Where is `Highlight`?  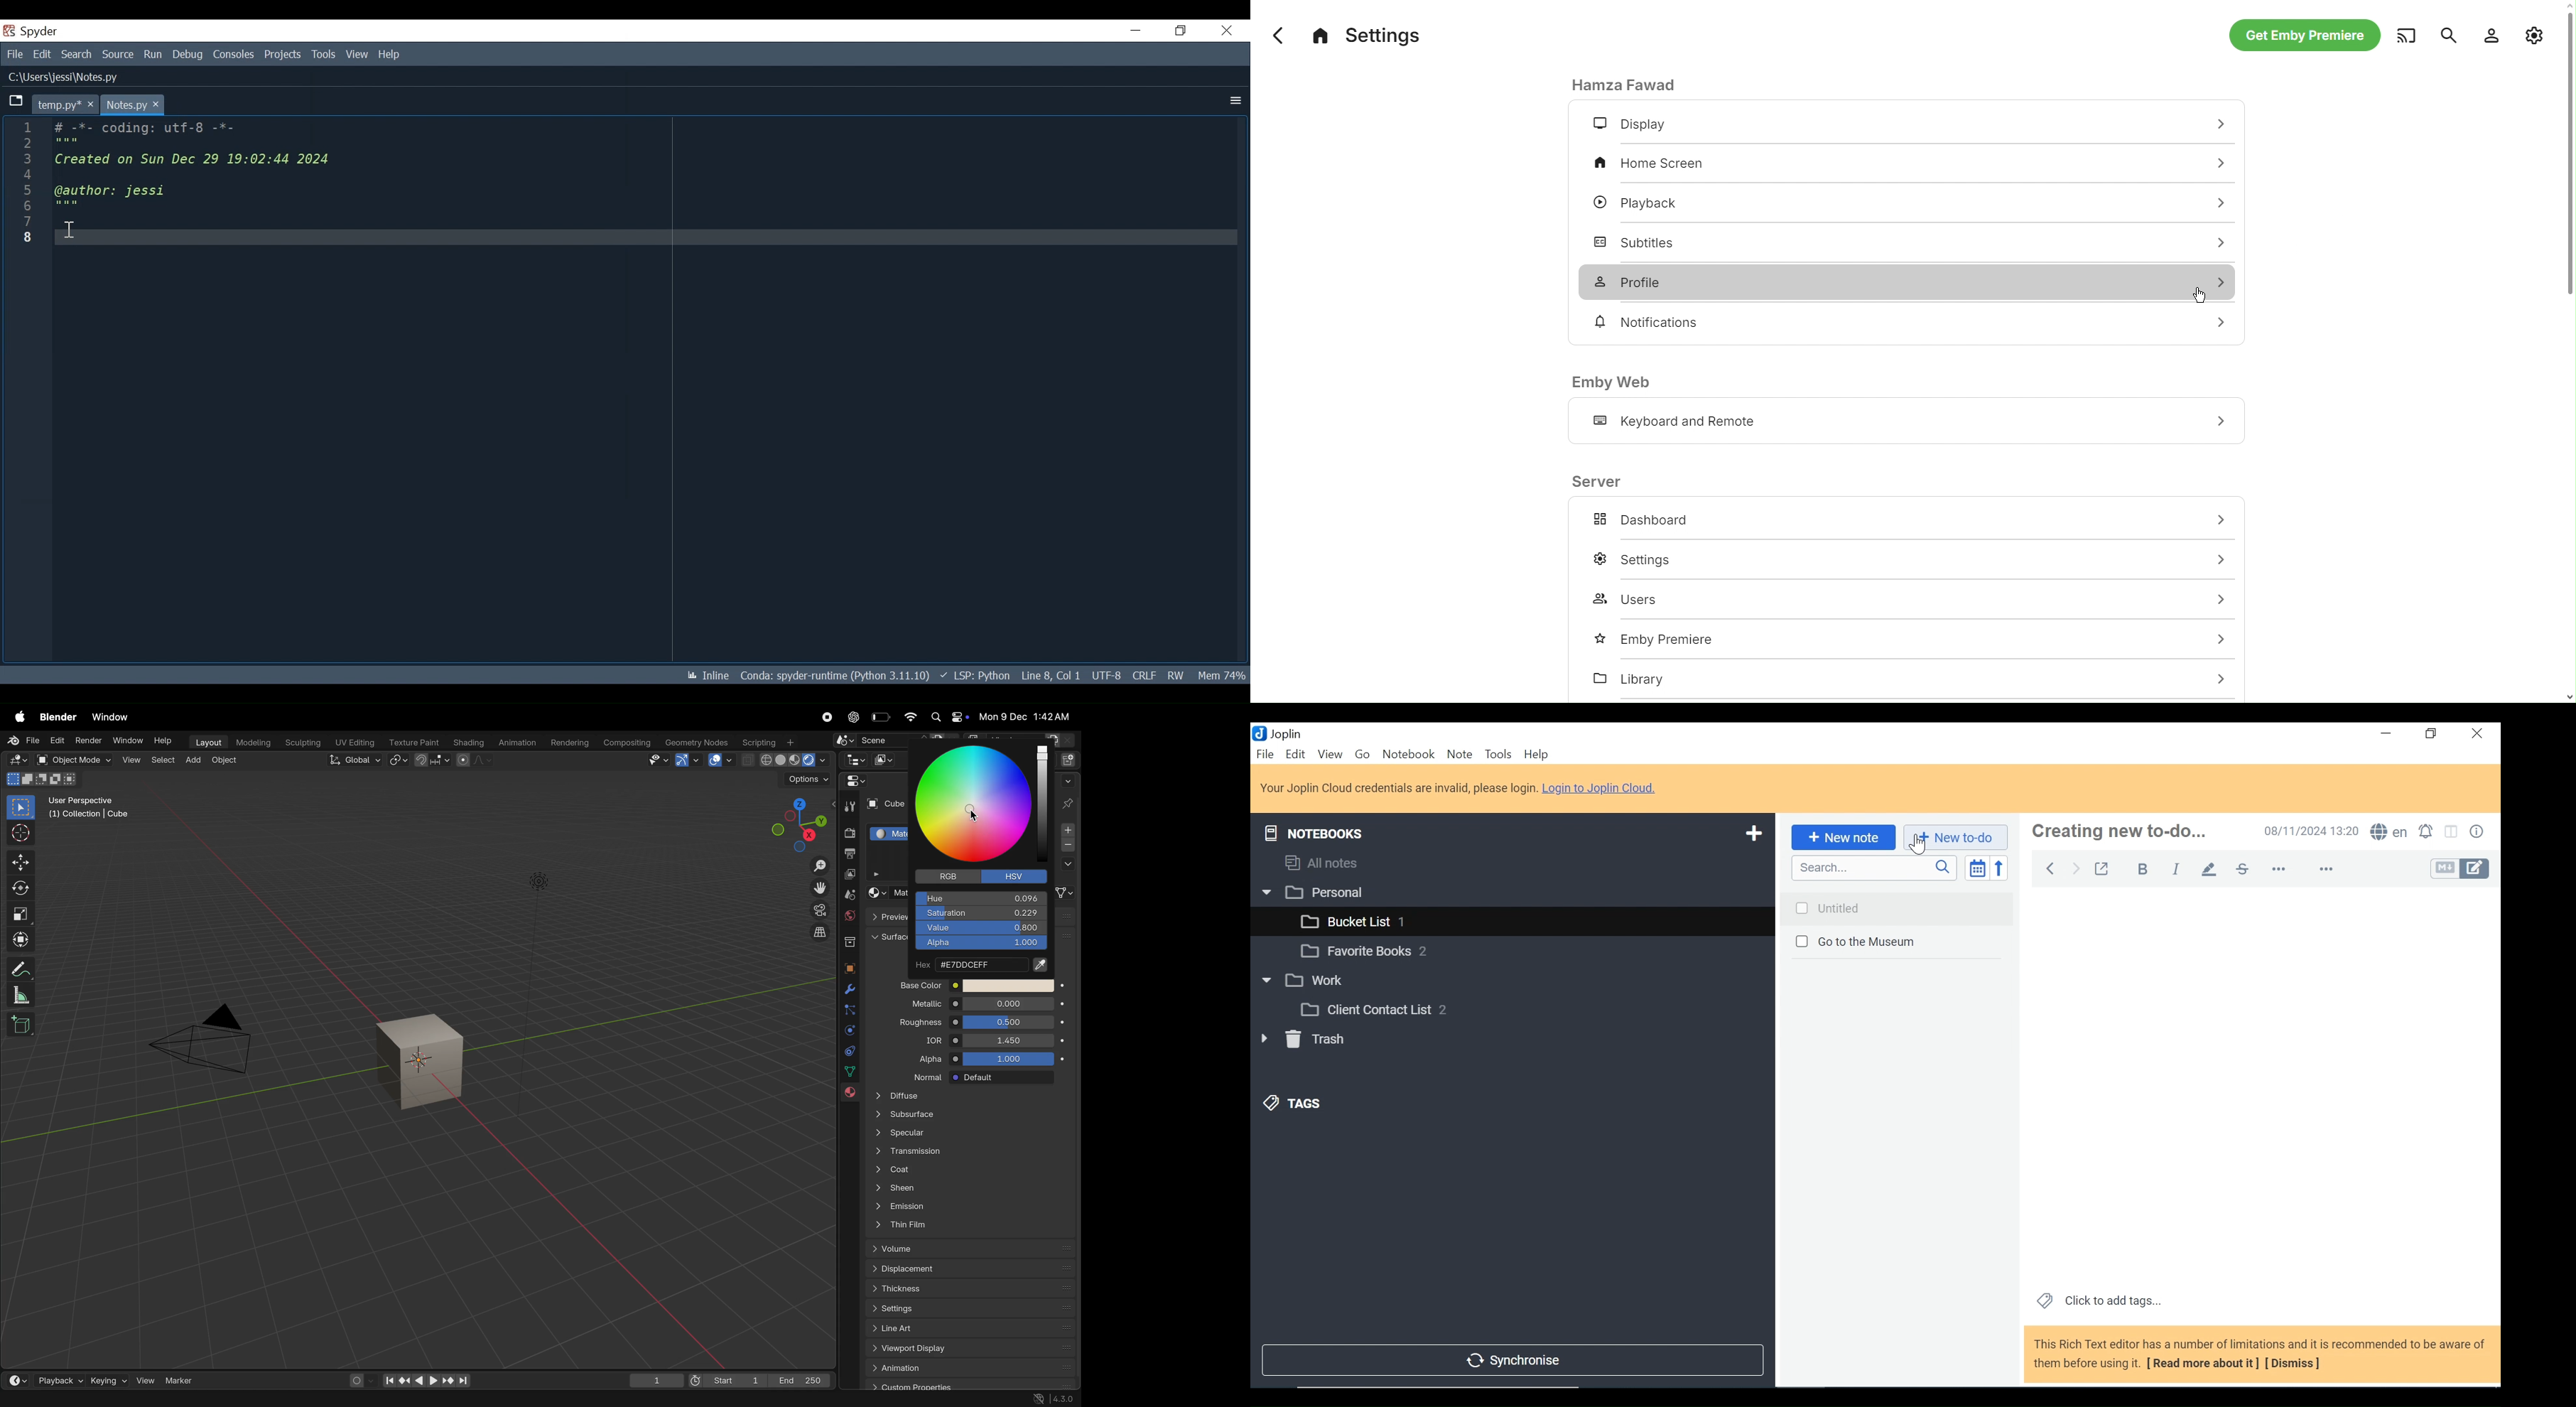 Highlight is located at coordinates (2213, 868).